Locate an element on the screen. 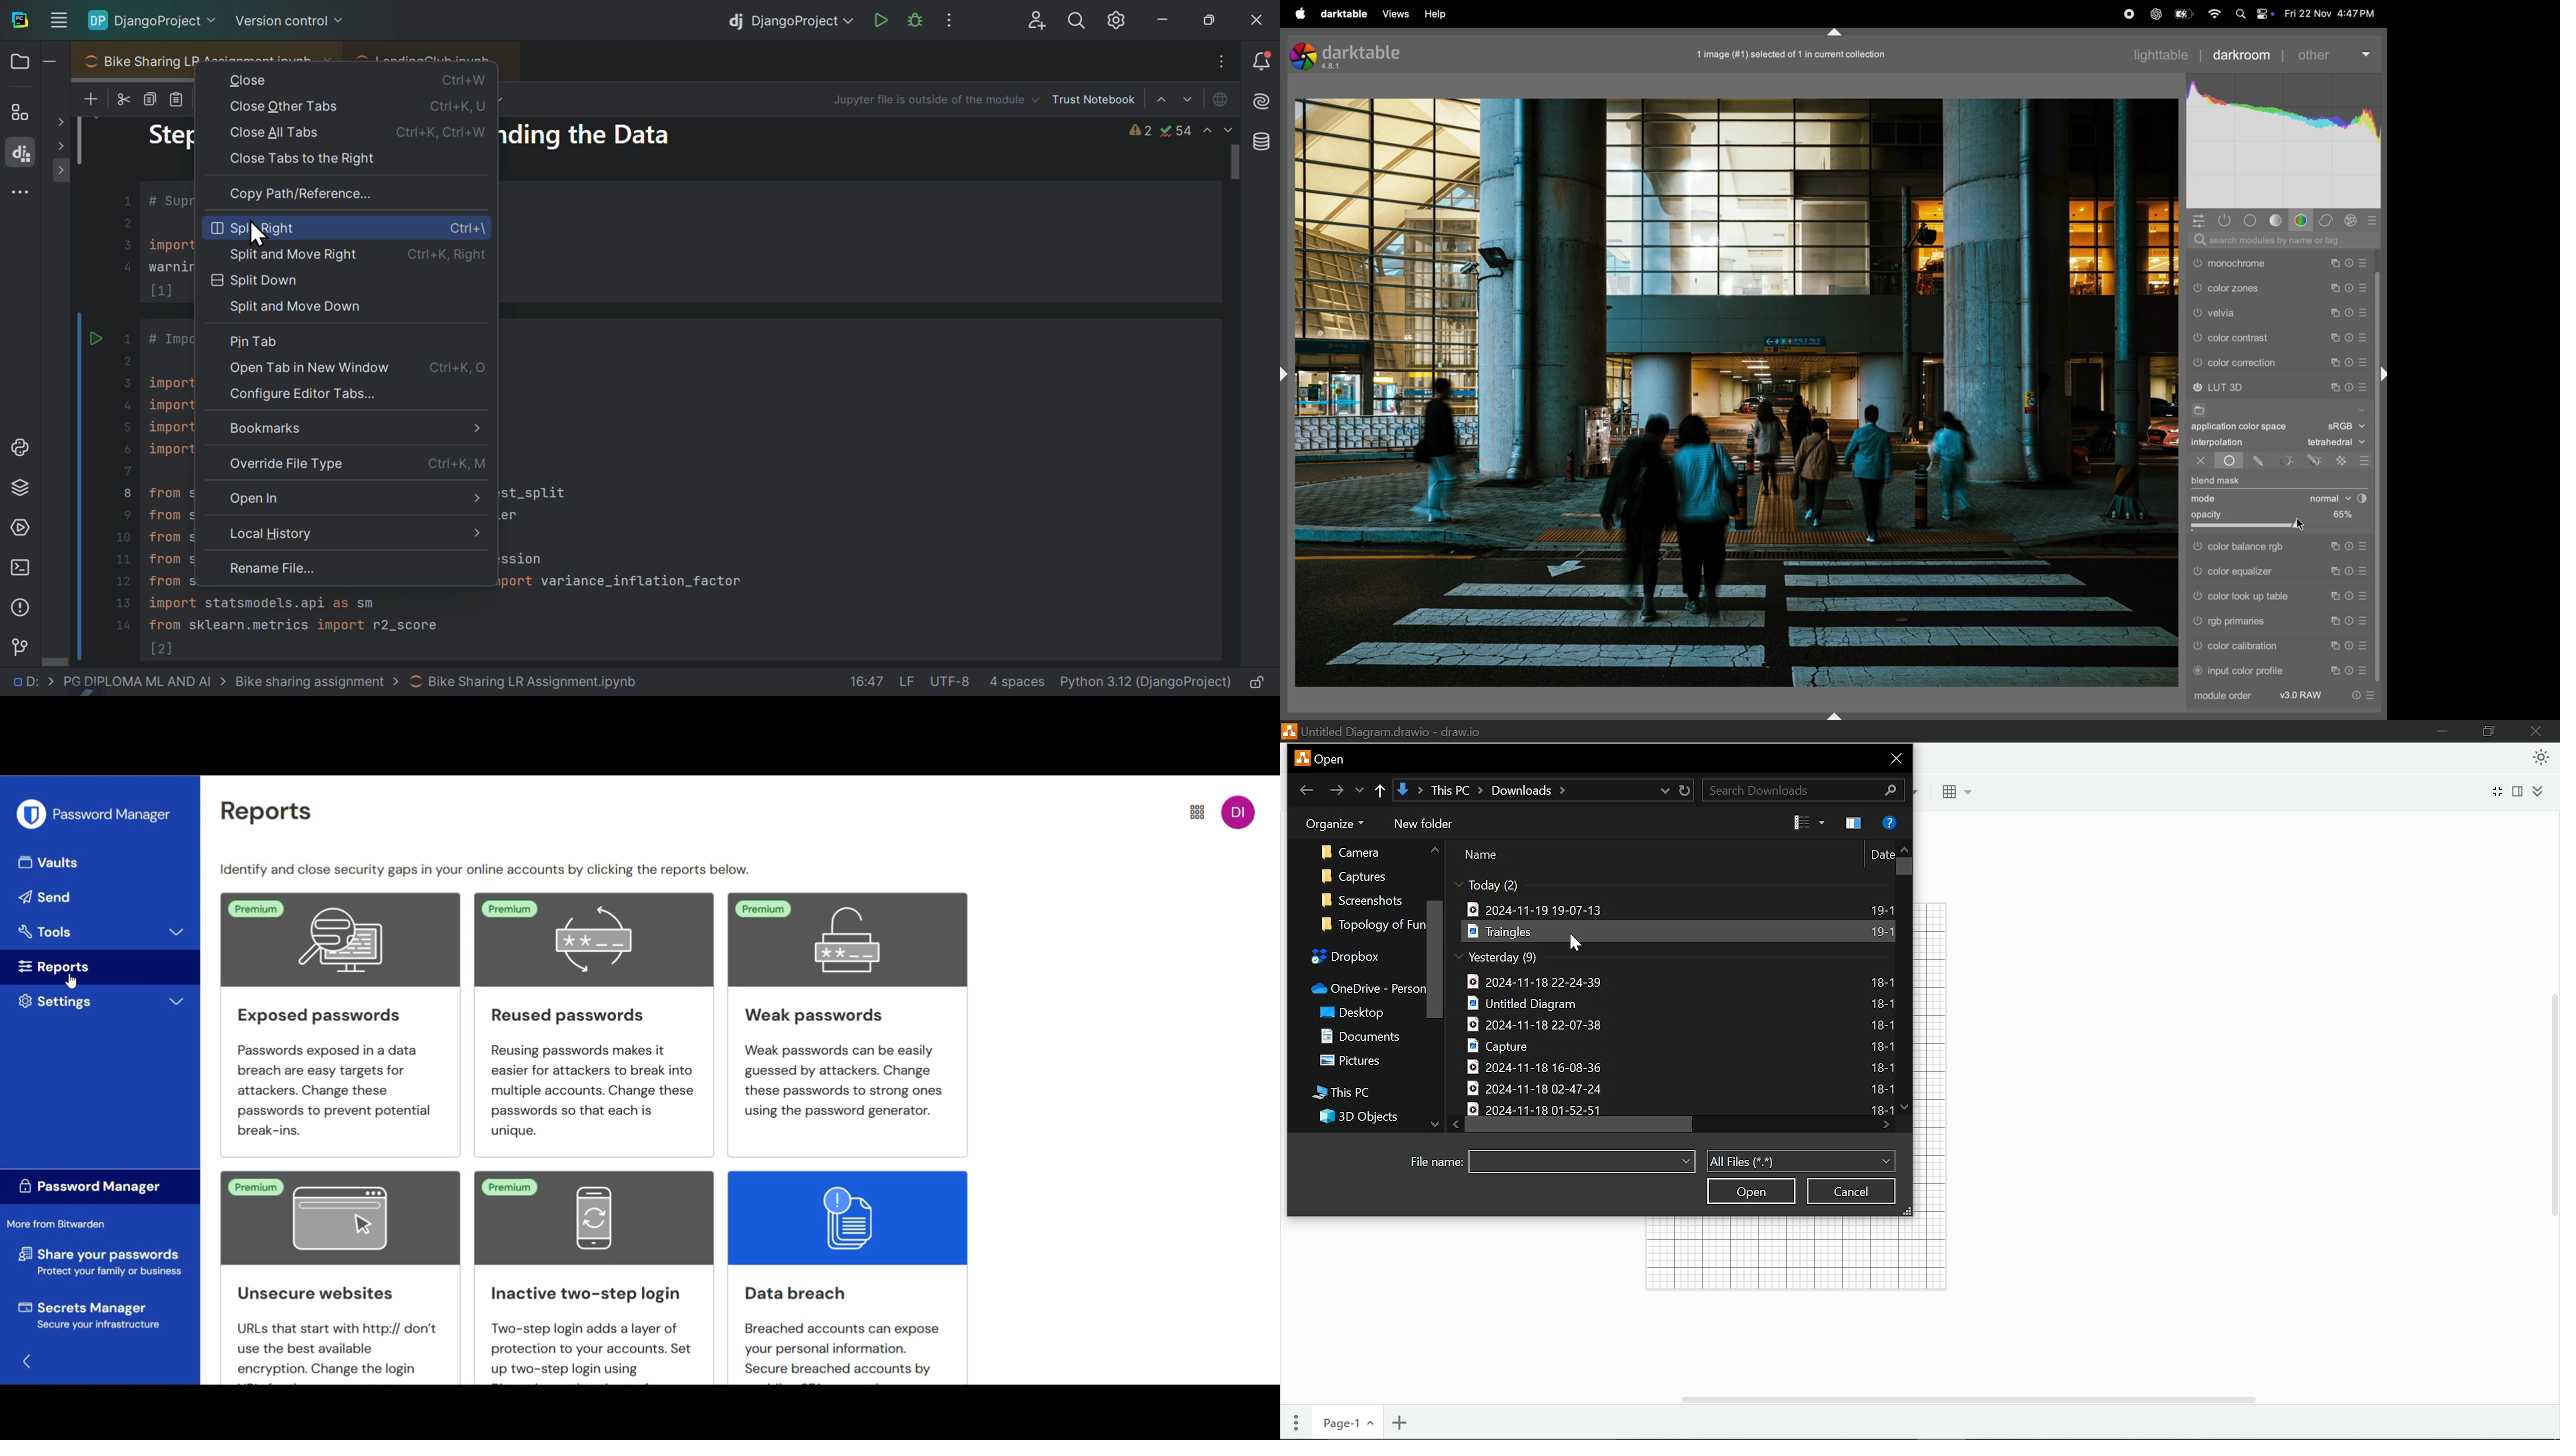  pages is located at coordinates (1291, 1424).